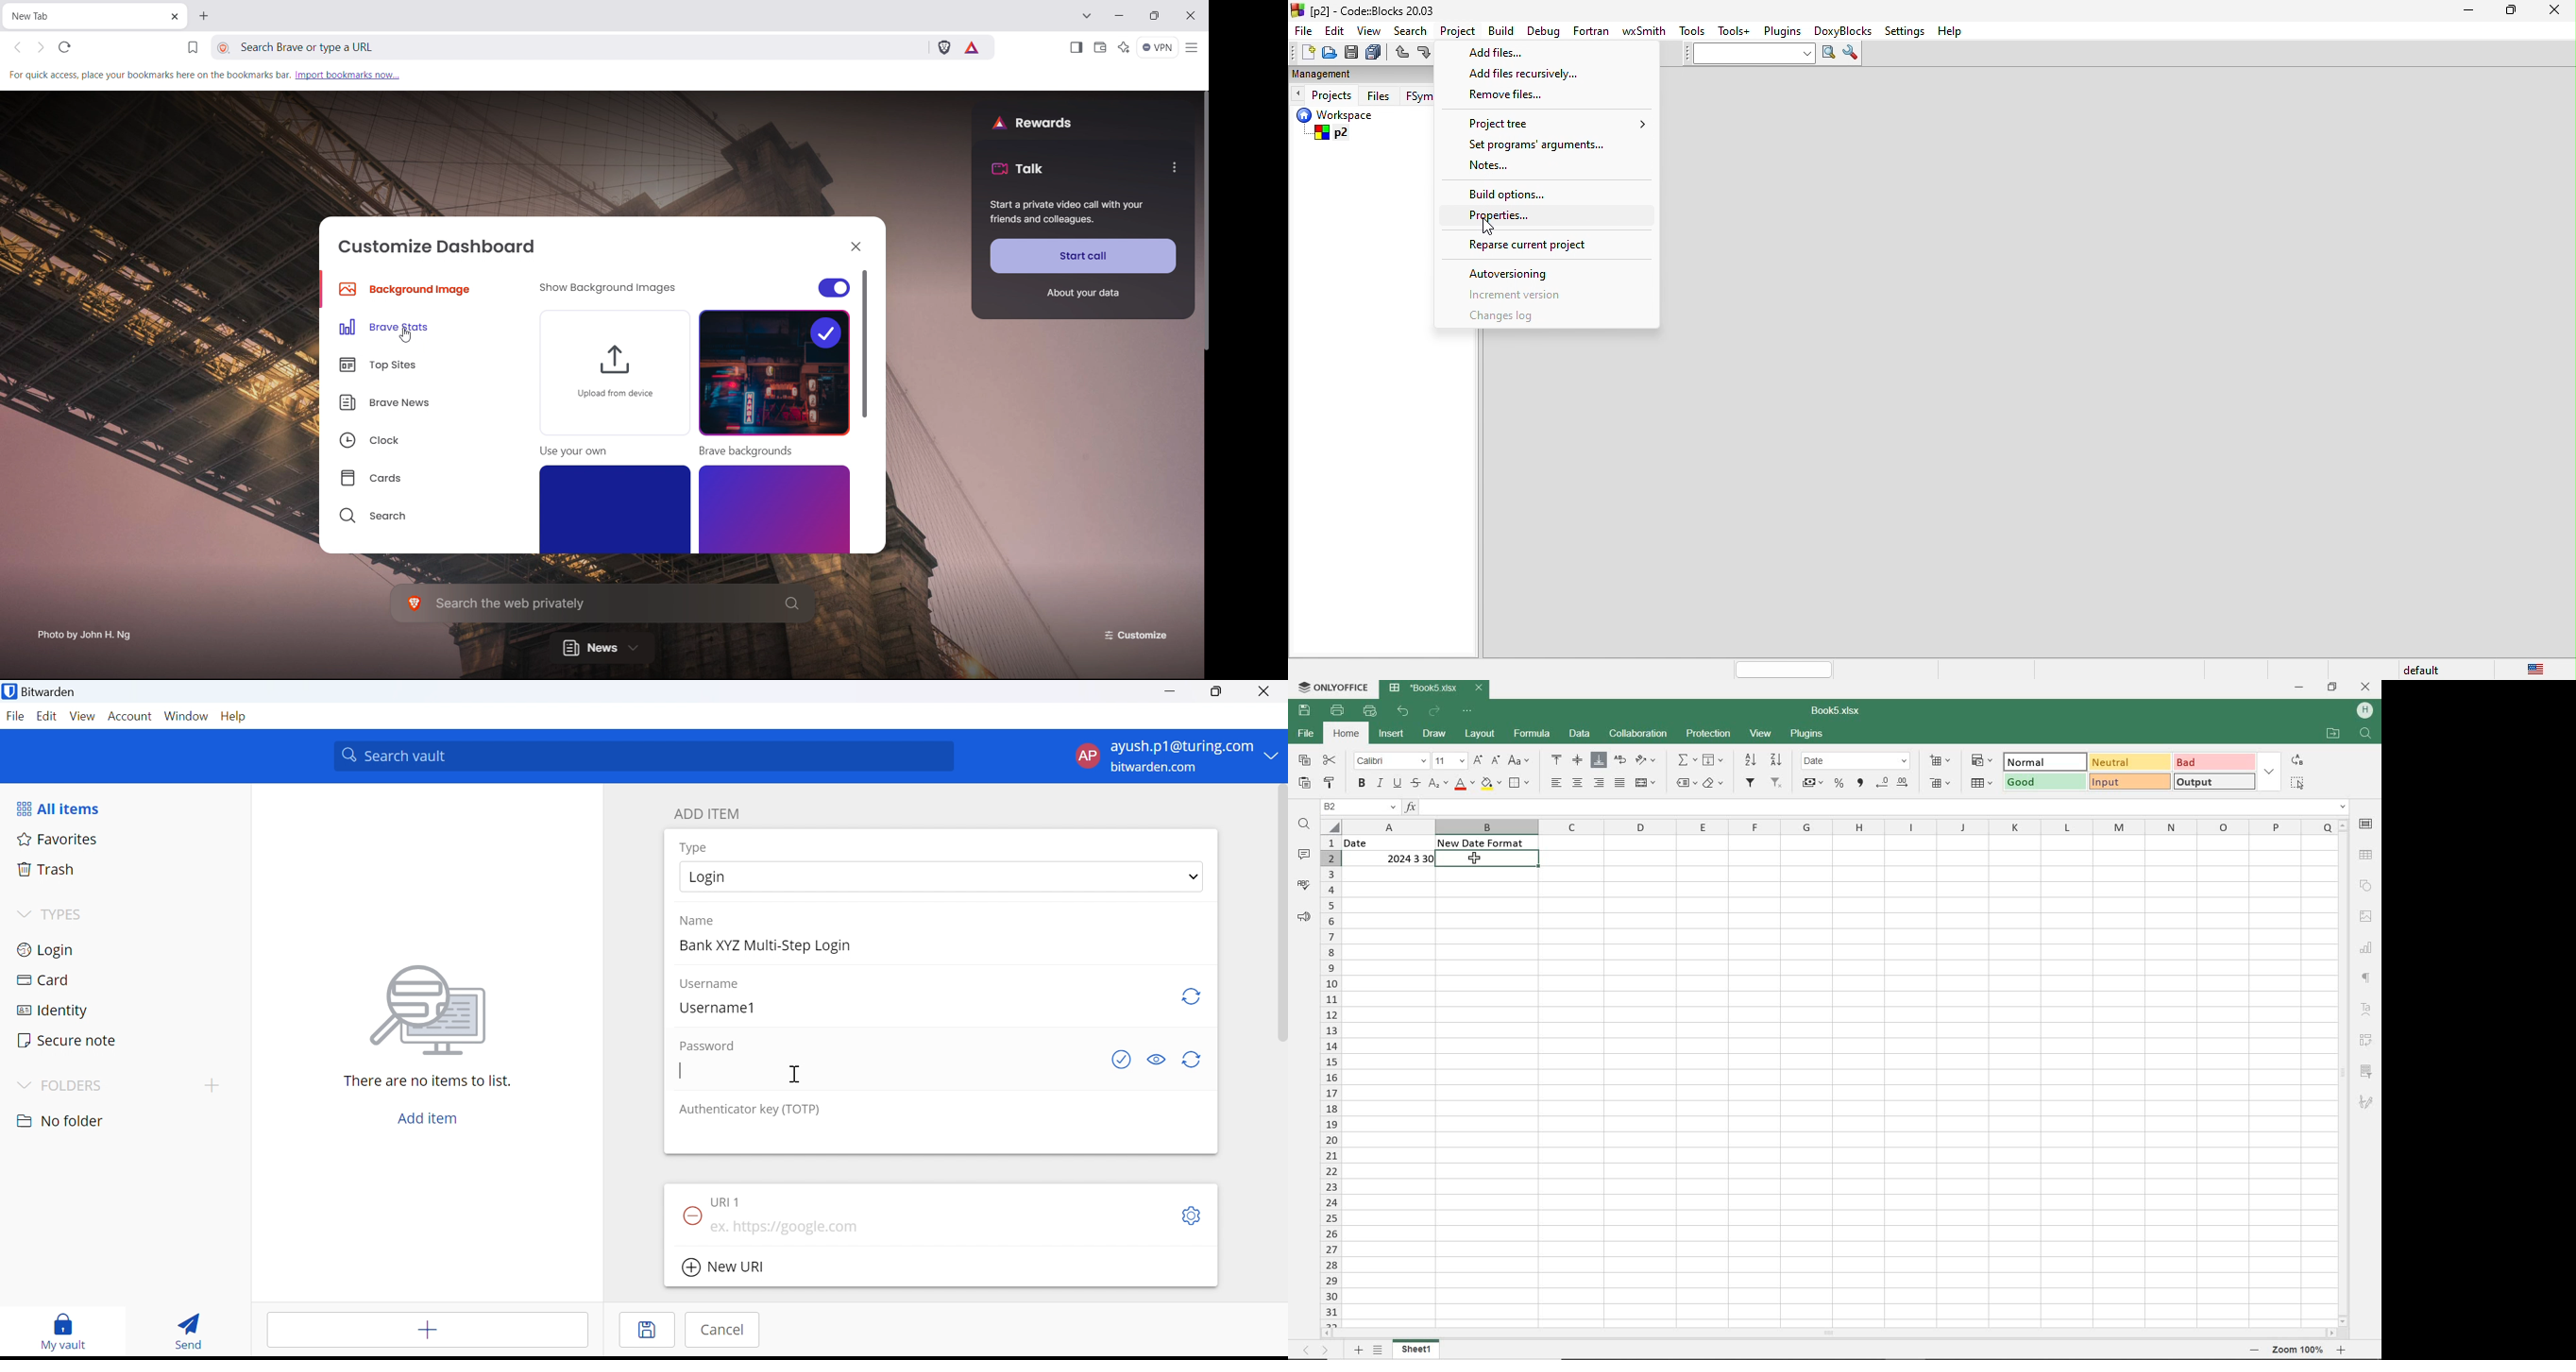  What do you see at coordinates (1393, 735) in the screenshot?
I see `INSERT` at bounding box center [1393, 735].